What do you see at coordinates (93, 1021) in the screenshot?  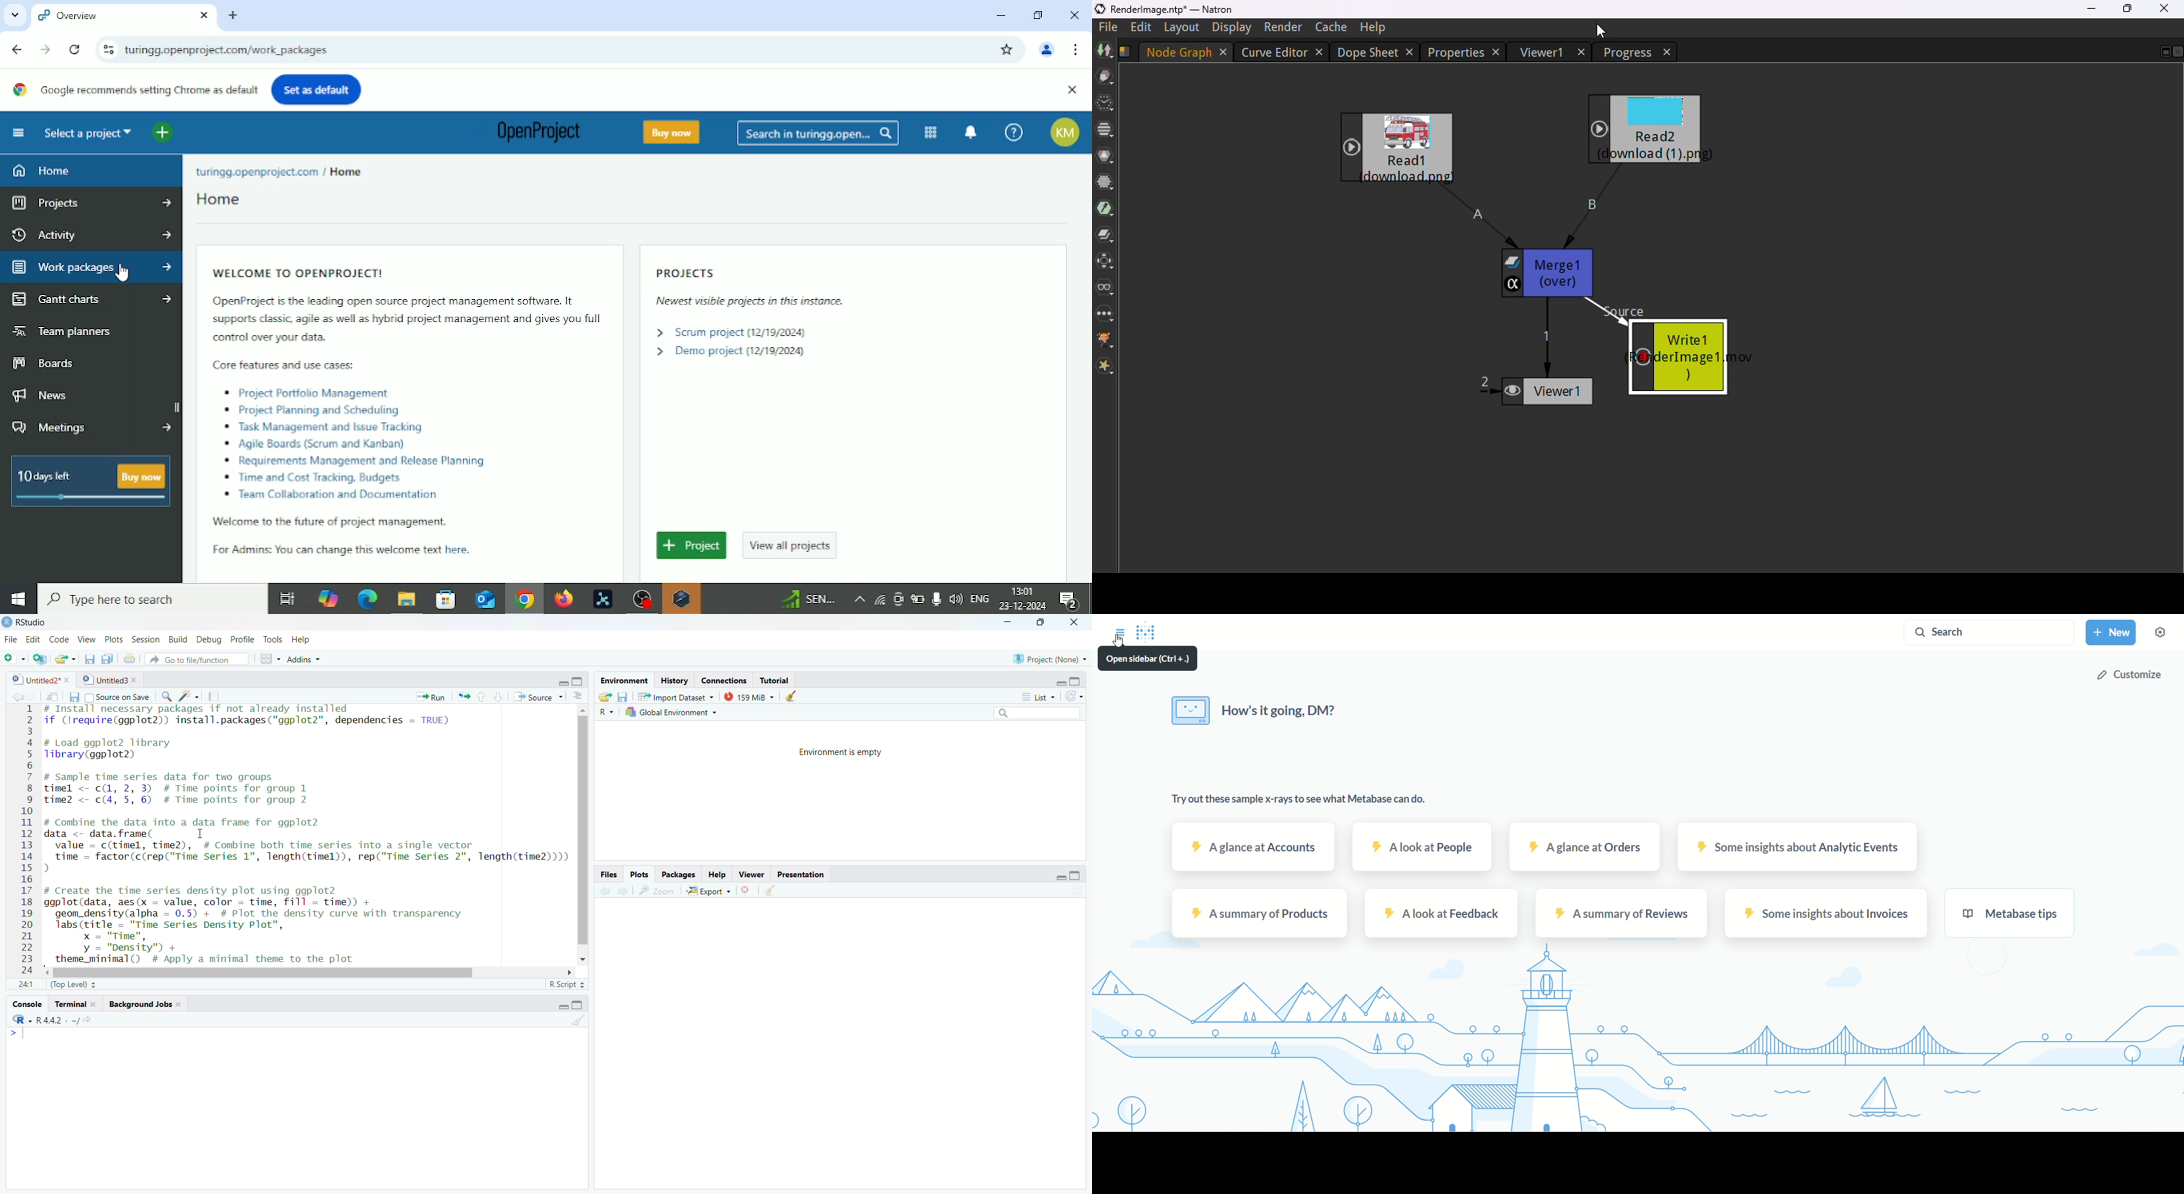 I see `Go` at bounding box center [93, 1021].